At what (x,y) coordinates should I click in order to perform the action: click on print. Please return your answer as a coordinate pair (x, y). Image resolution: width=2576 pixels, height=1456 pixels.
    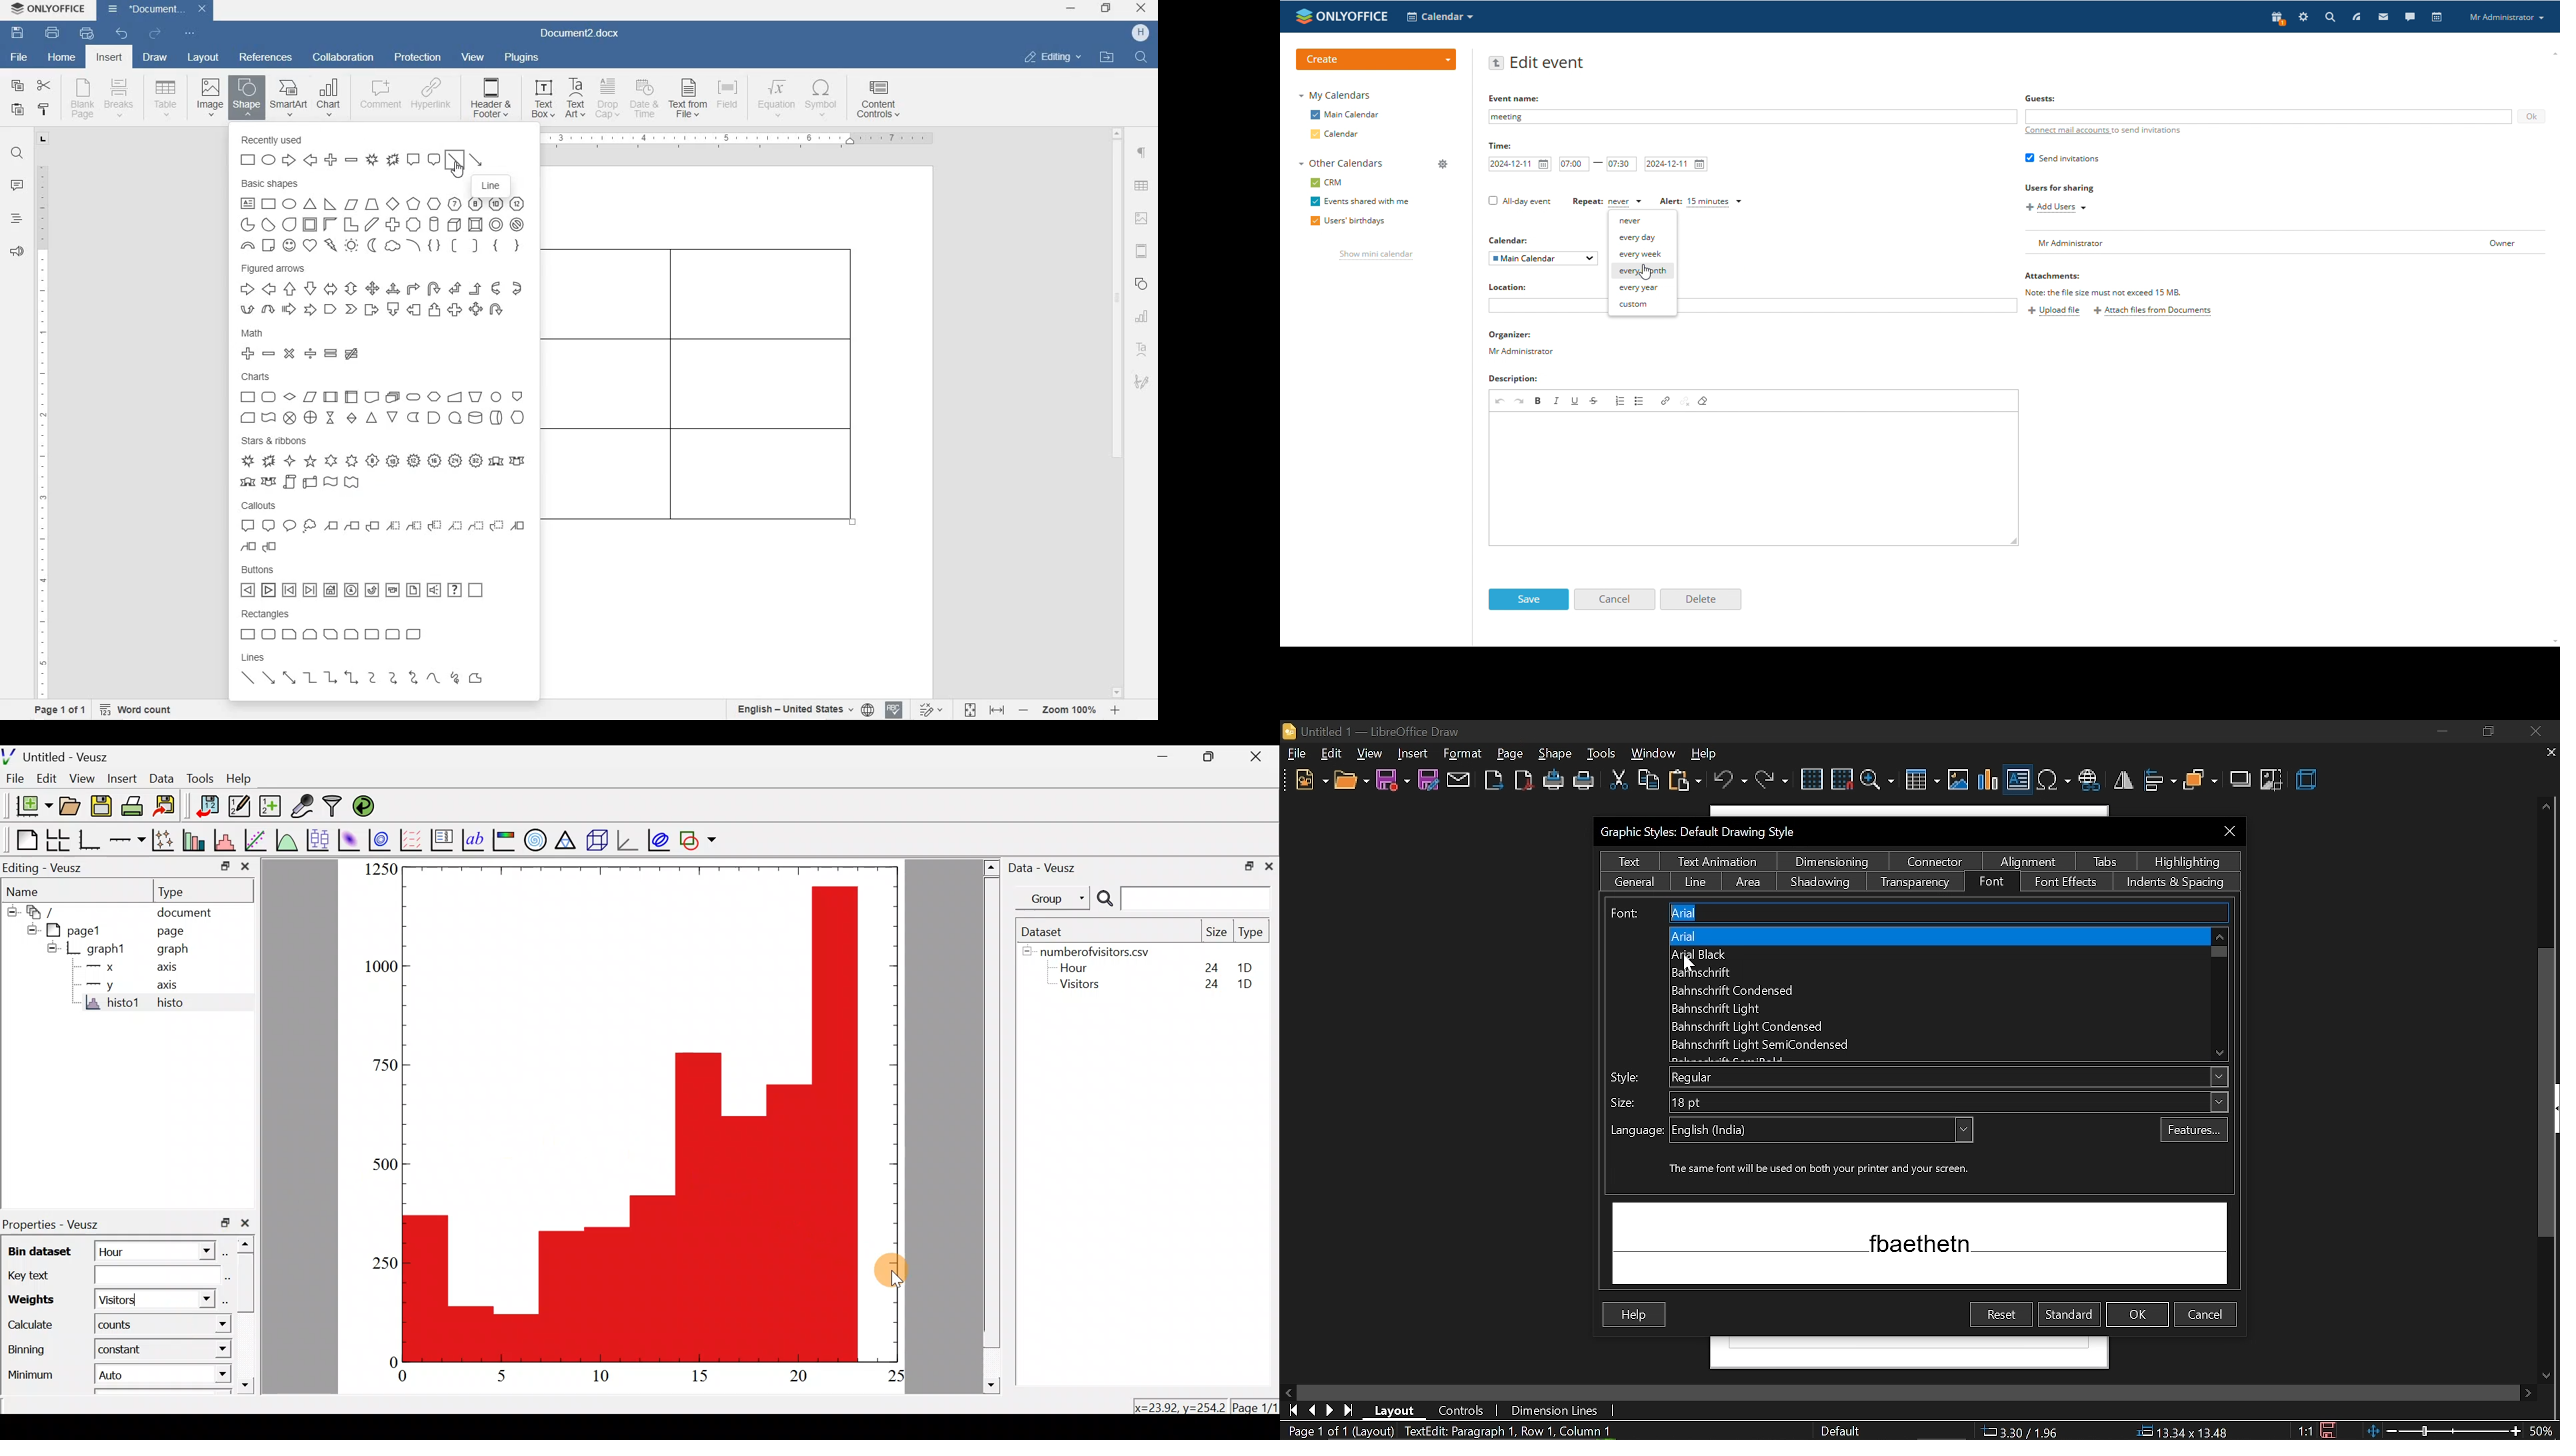
    Looking at the image, I should click on (53, 32).